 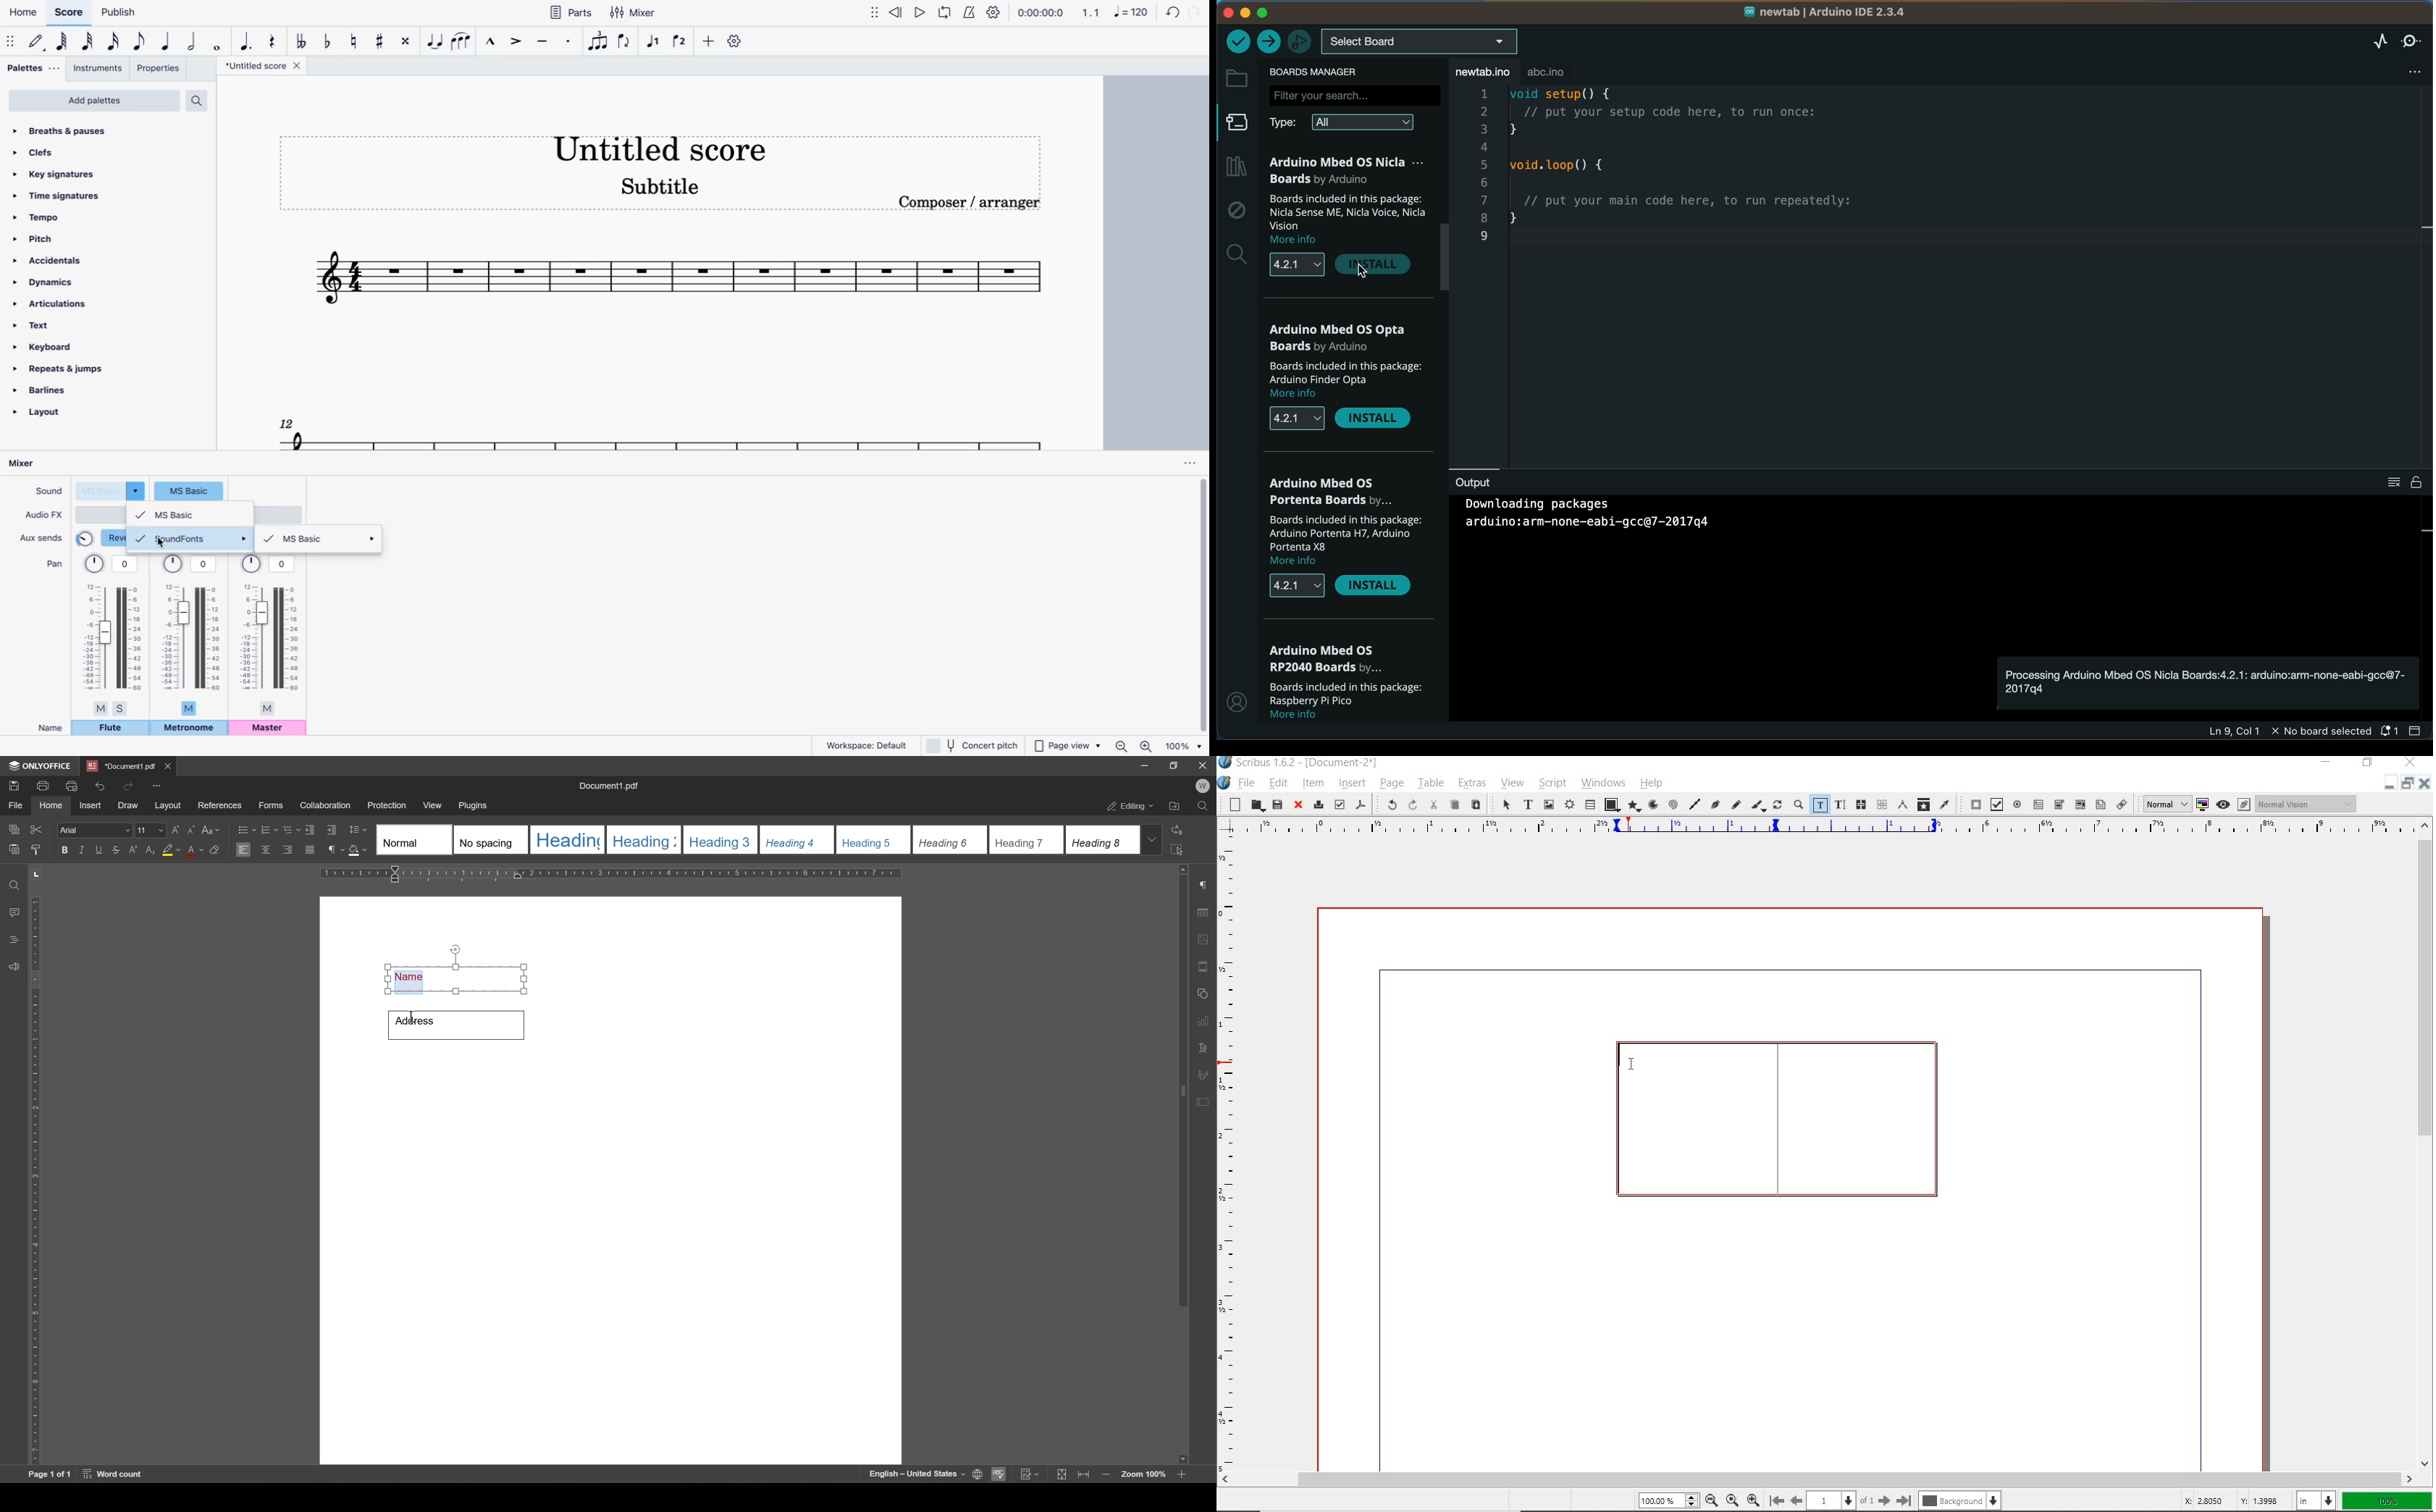 I want to click on table, so click(x=1429, y=784).